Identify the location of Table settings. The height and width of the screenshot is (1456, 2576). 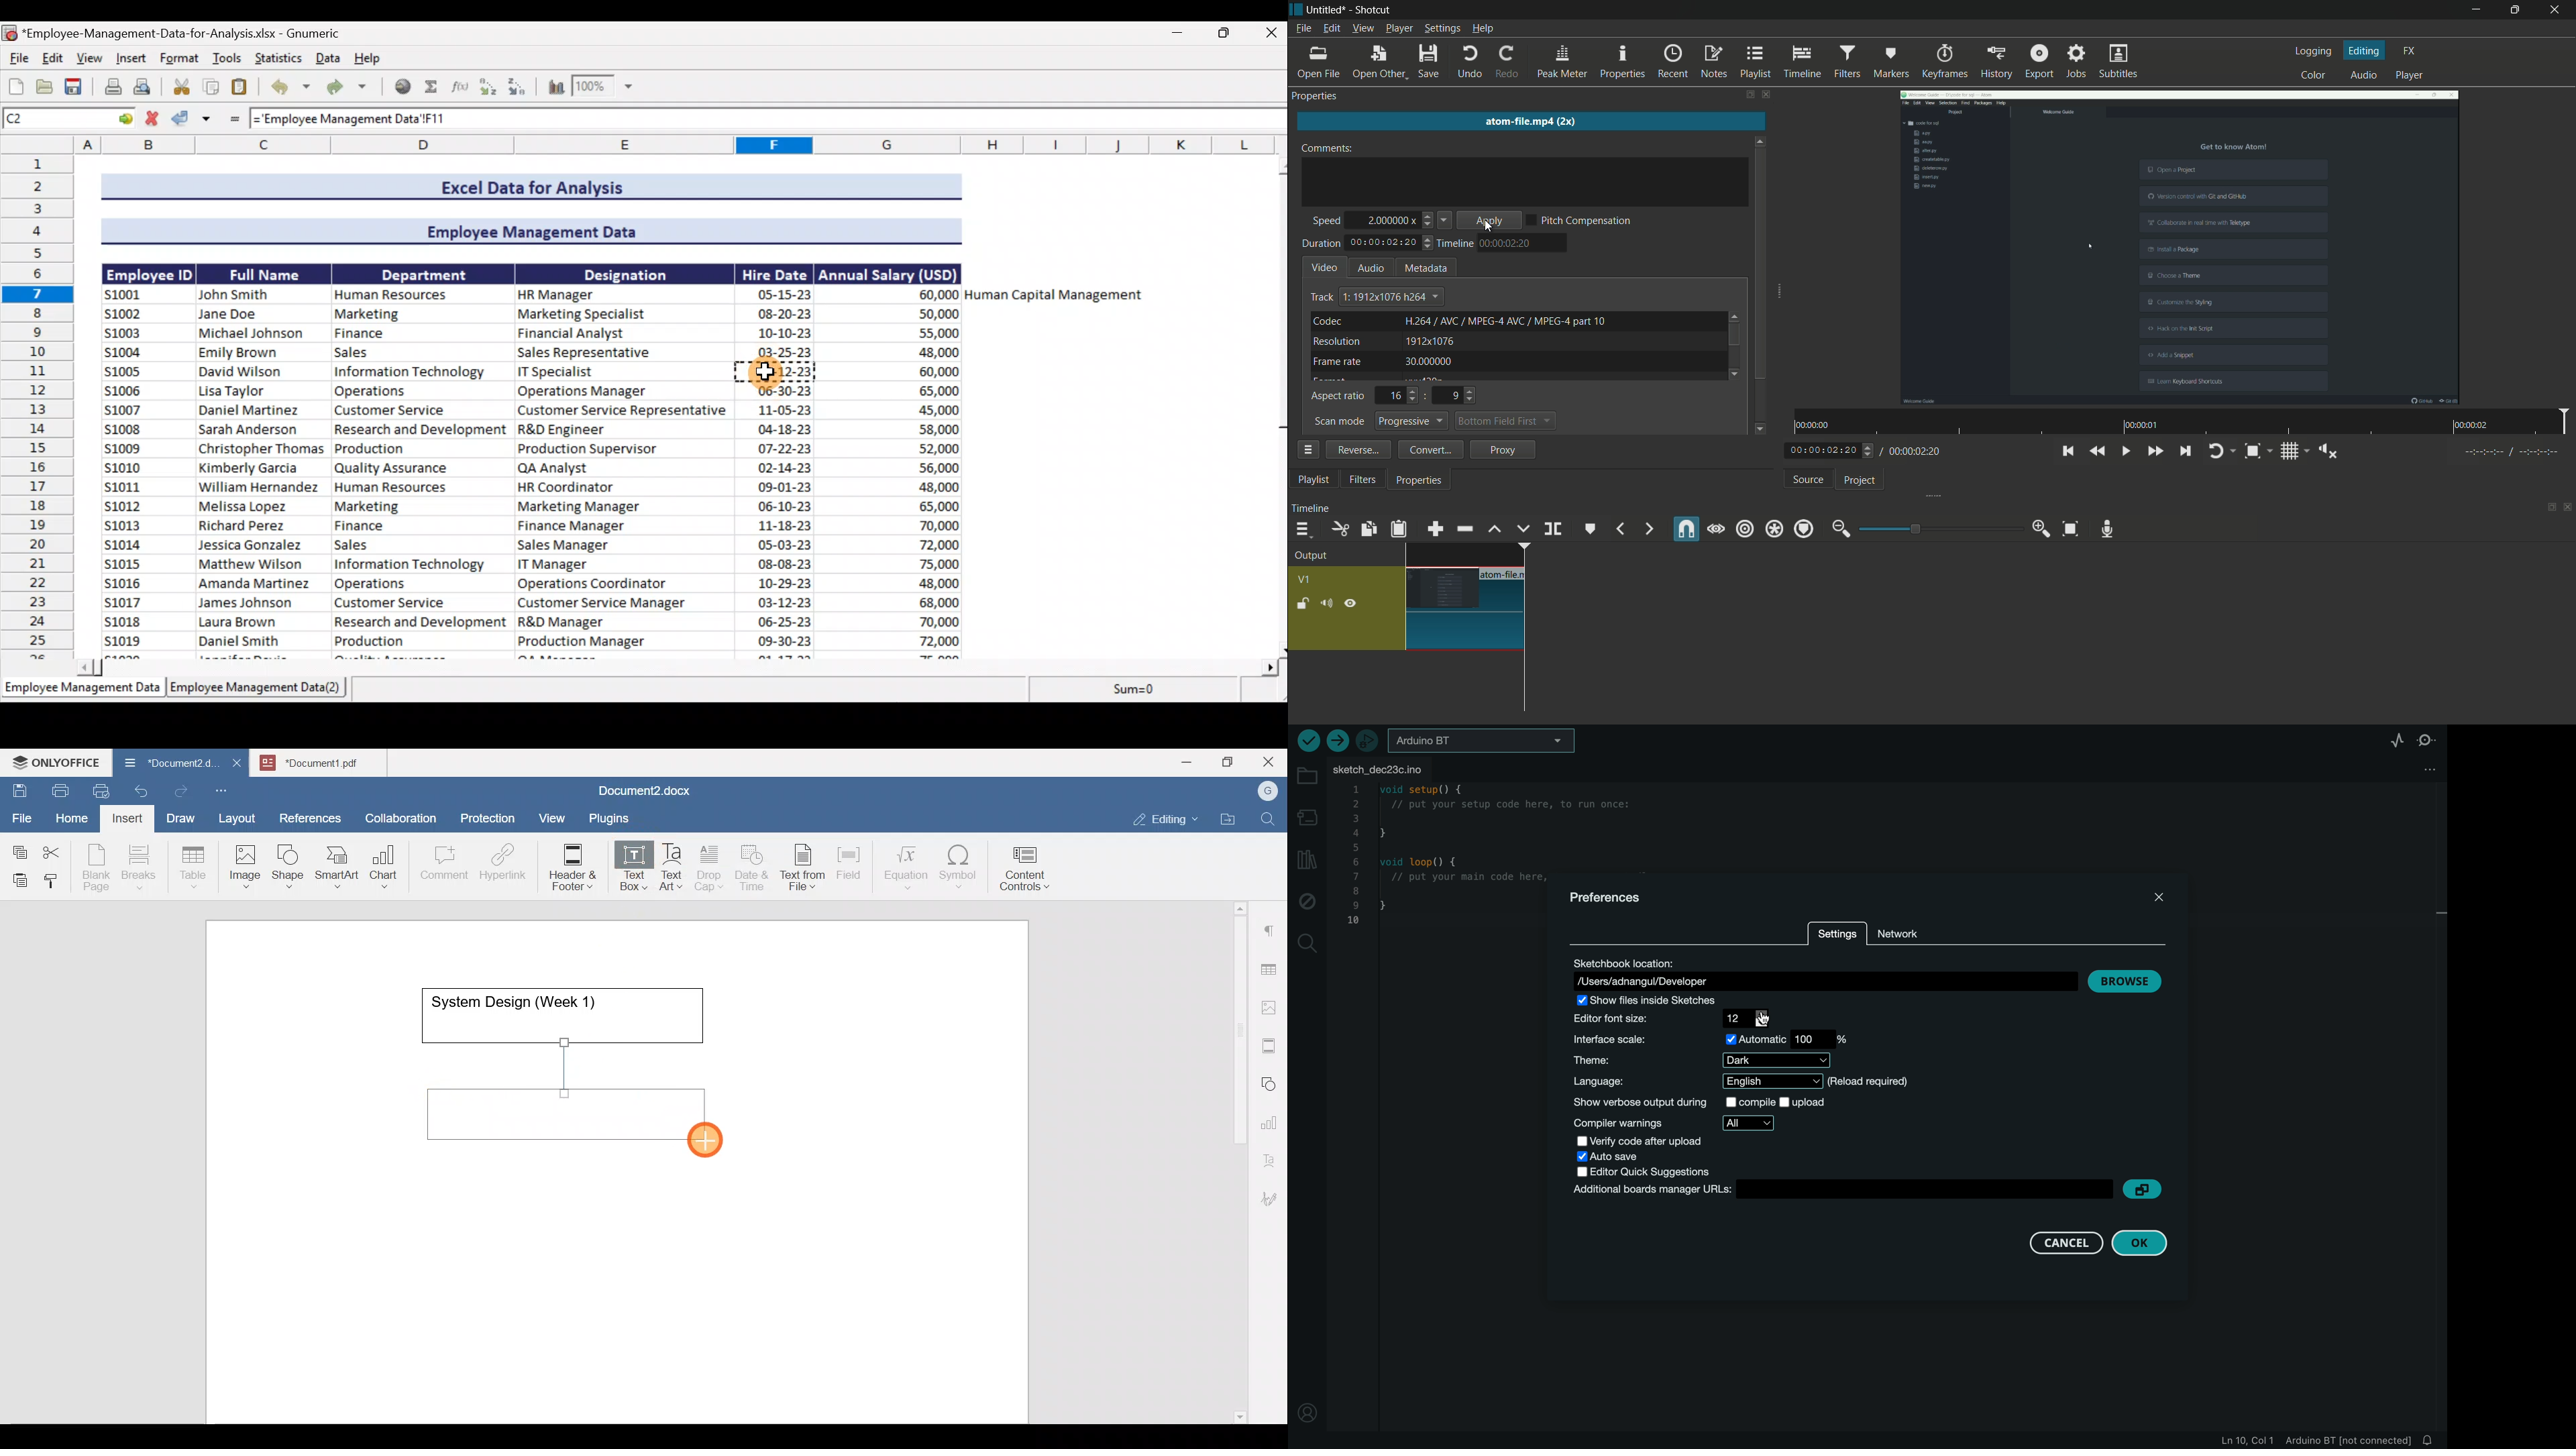
(1271, 968).